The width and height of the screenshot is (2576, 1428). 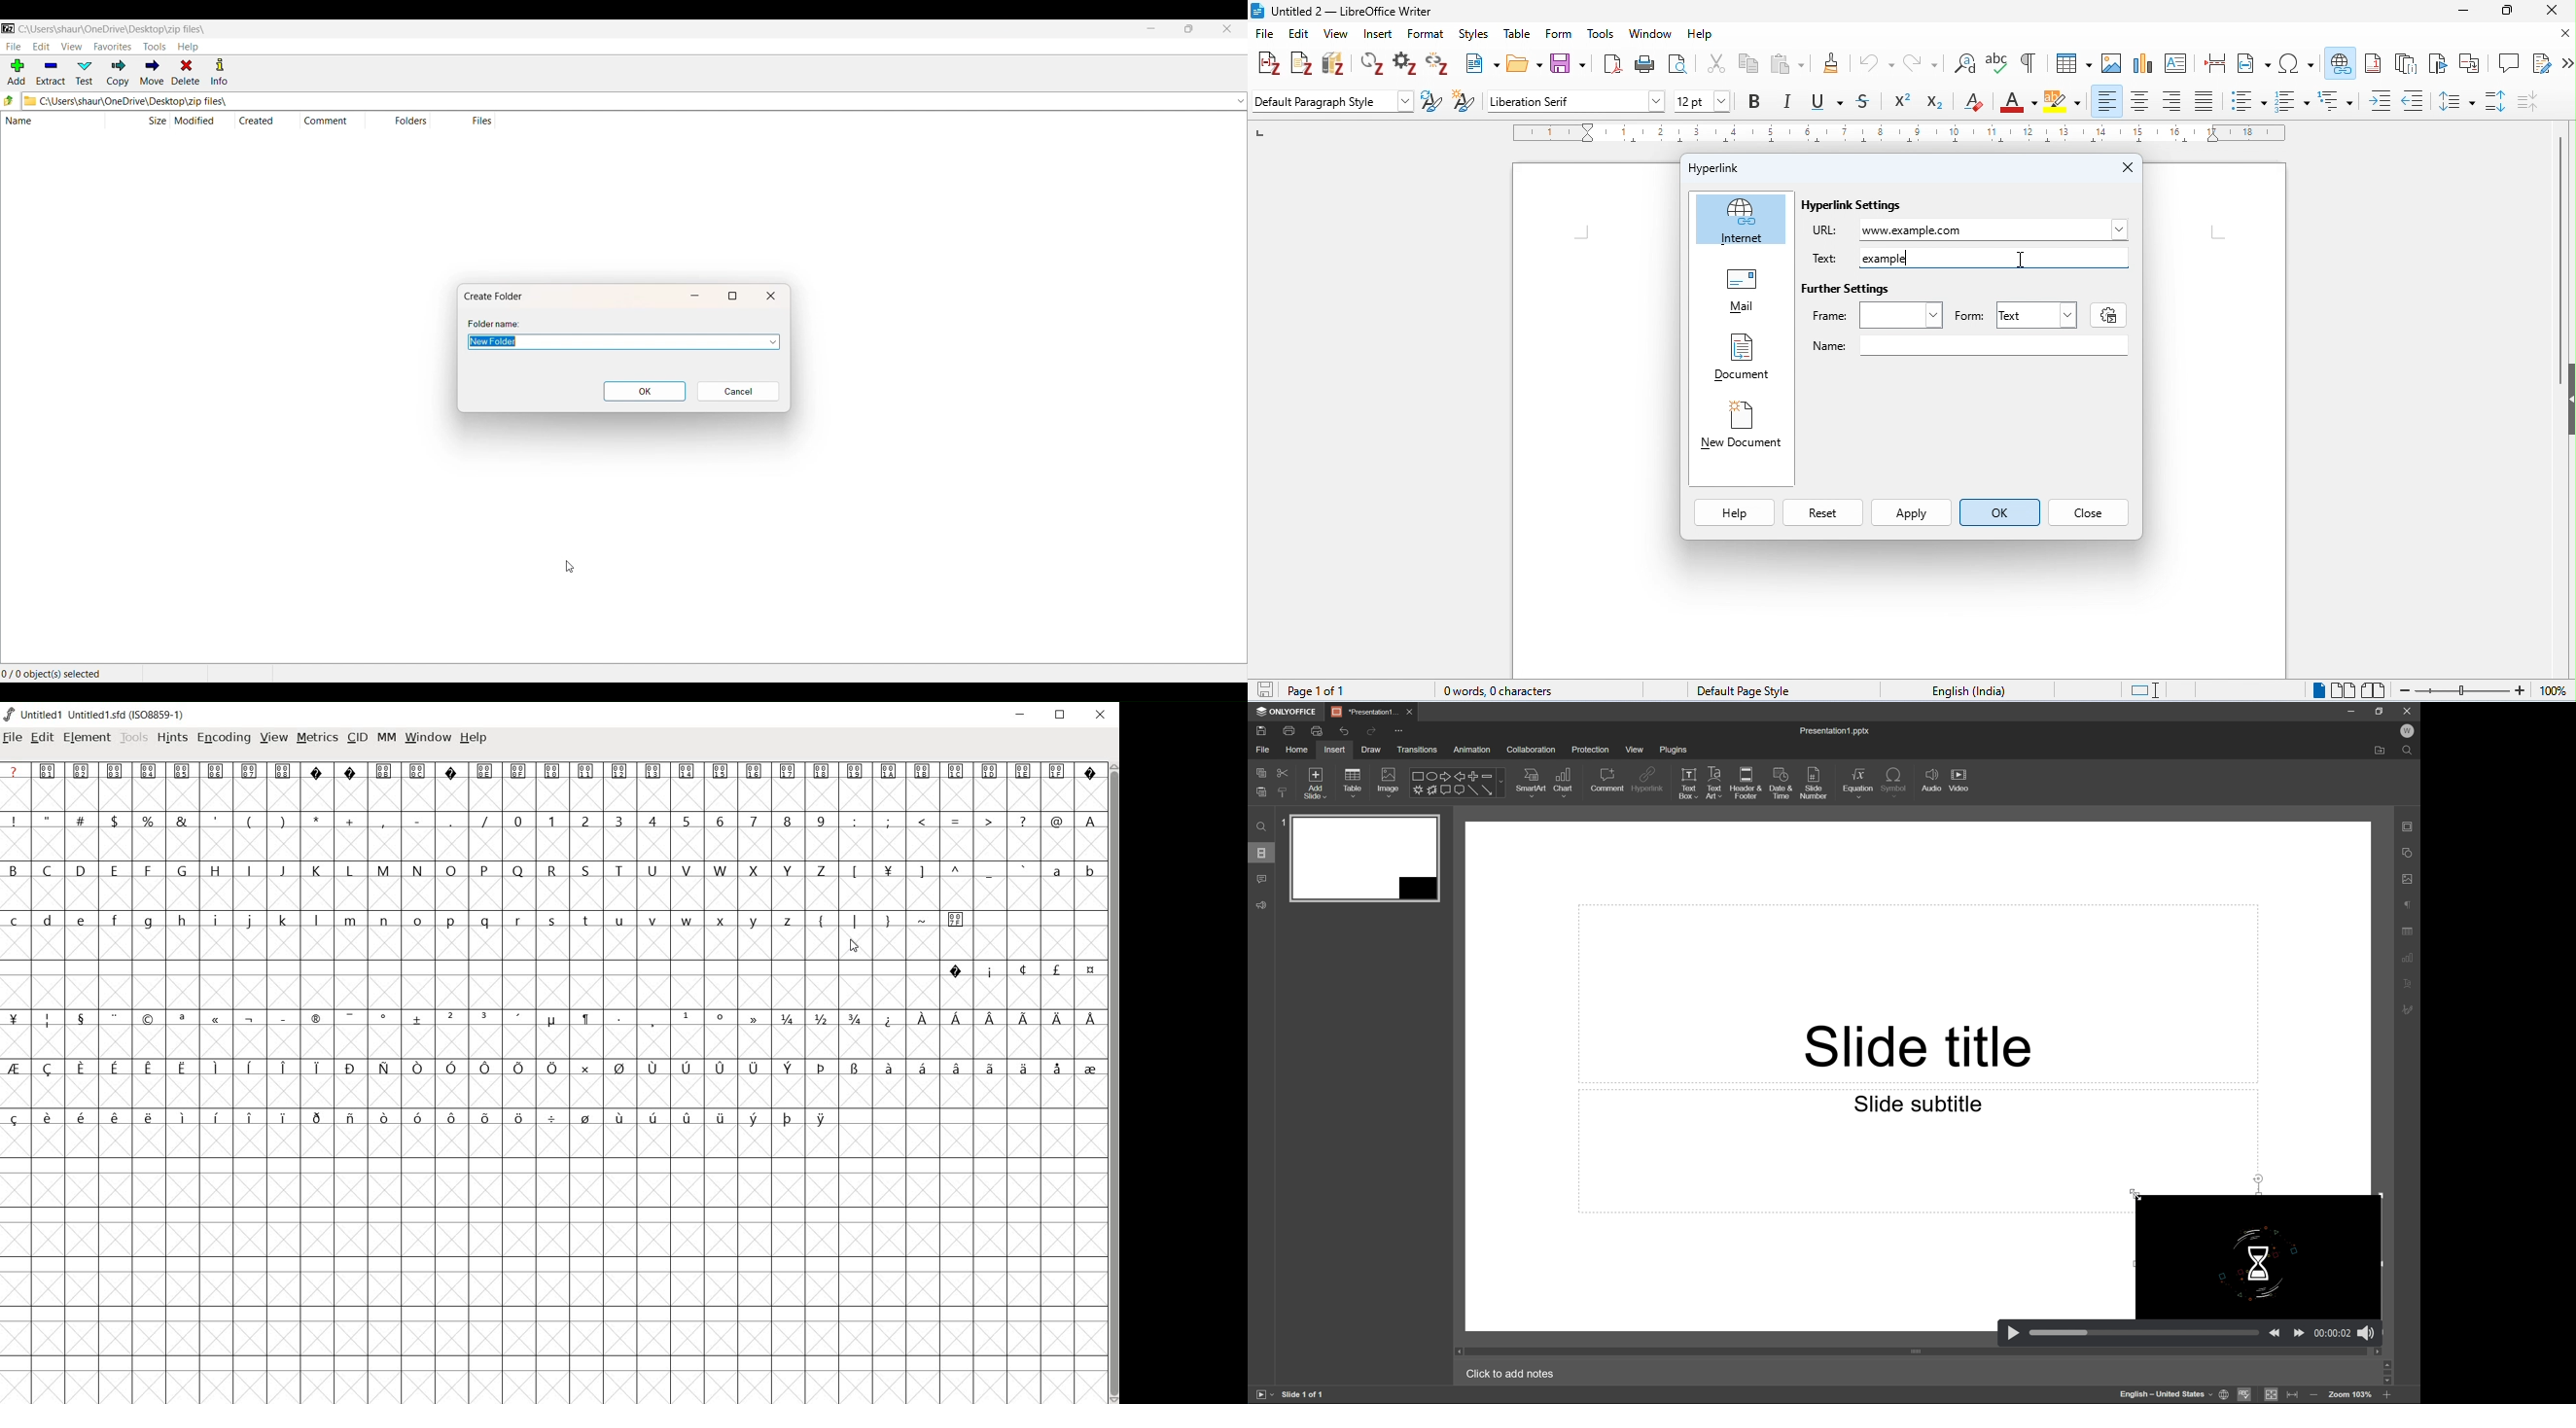 What do you see at coordinates (2294, 102) in the screenshot?
I see `numbered style` at bounding box center [2294, 102].